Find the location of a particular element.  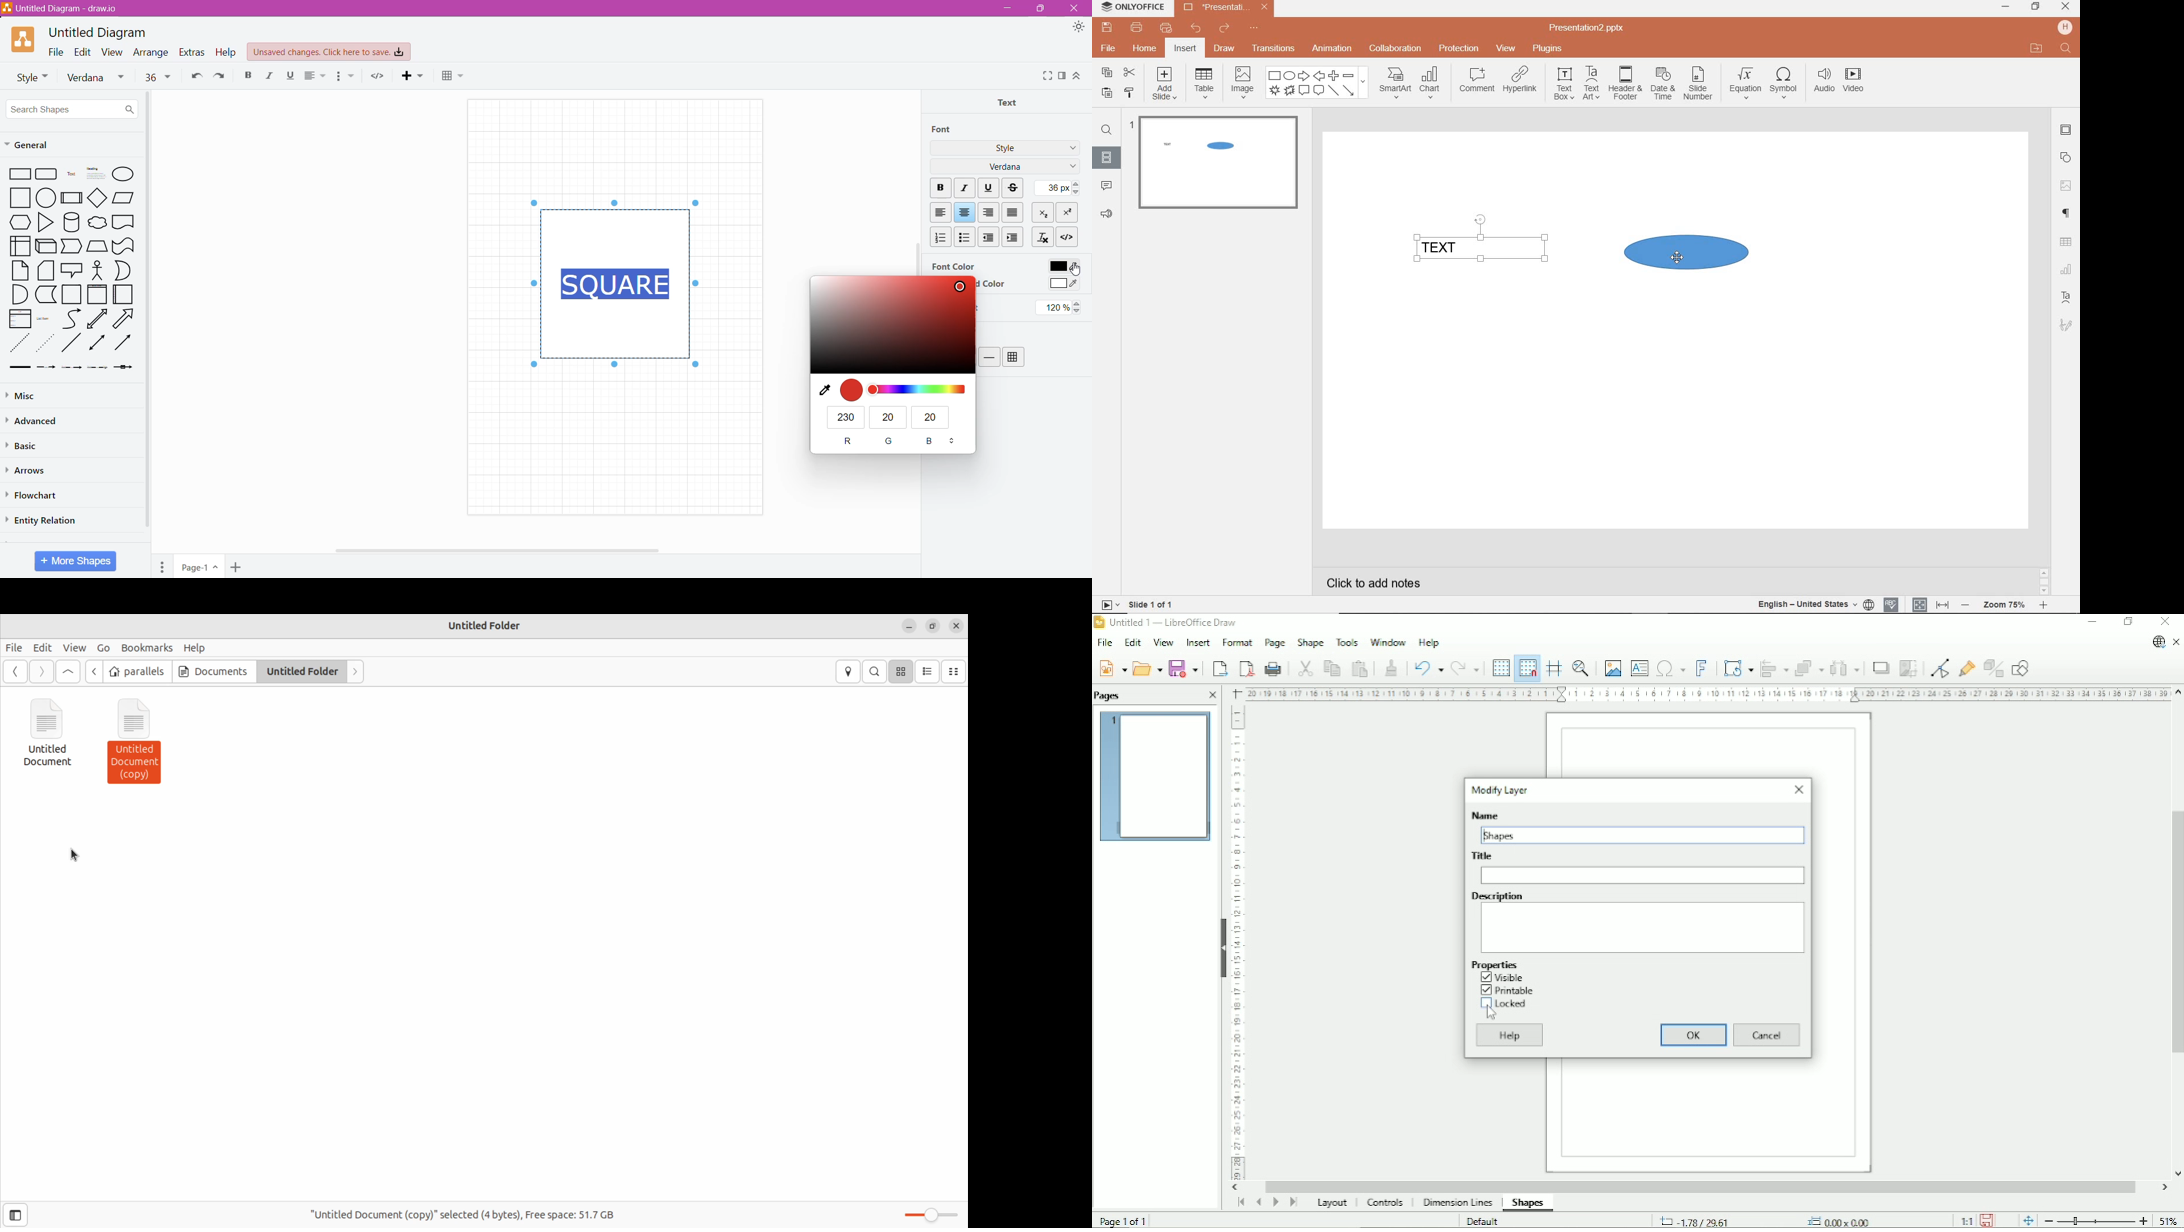

Window is located at coordinates (1388, 641).